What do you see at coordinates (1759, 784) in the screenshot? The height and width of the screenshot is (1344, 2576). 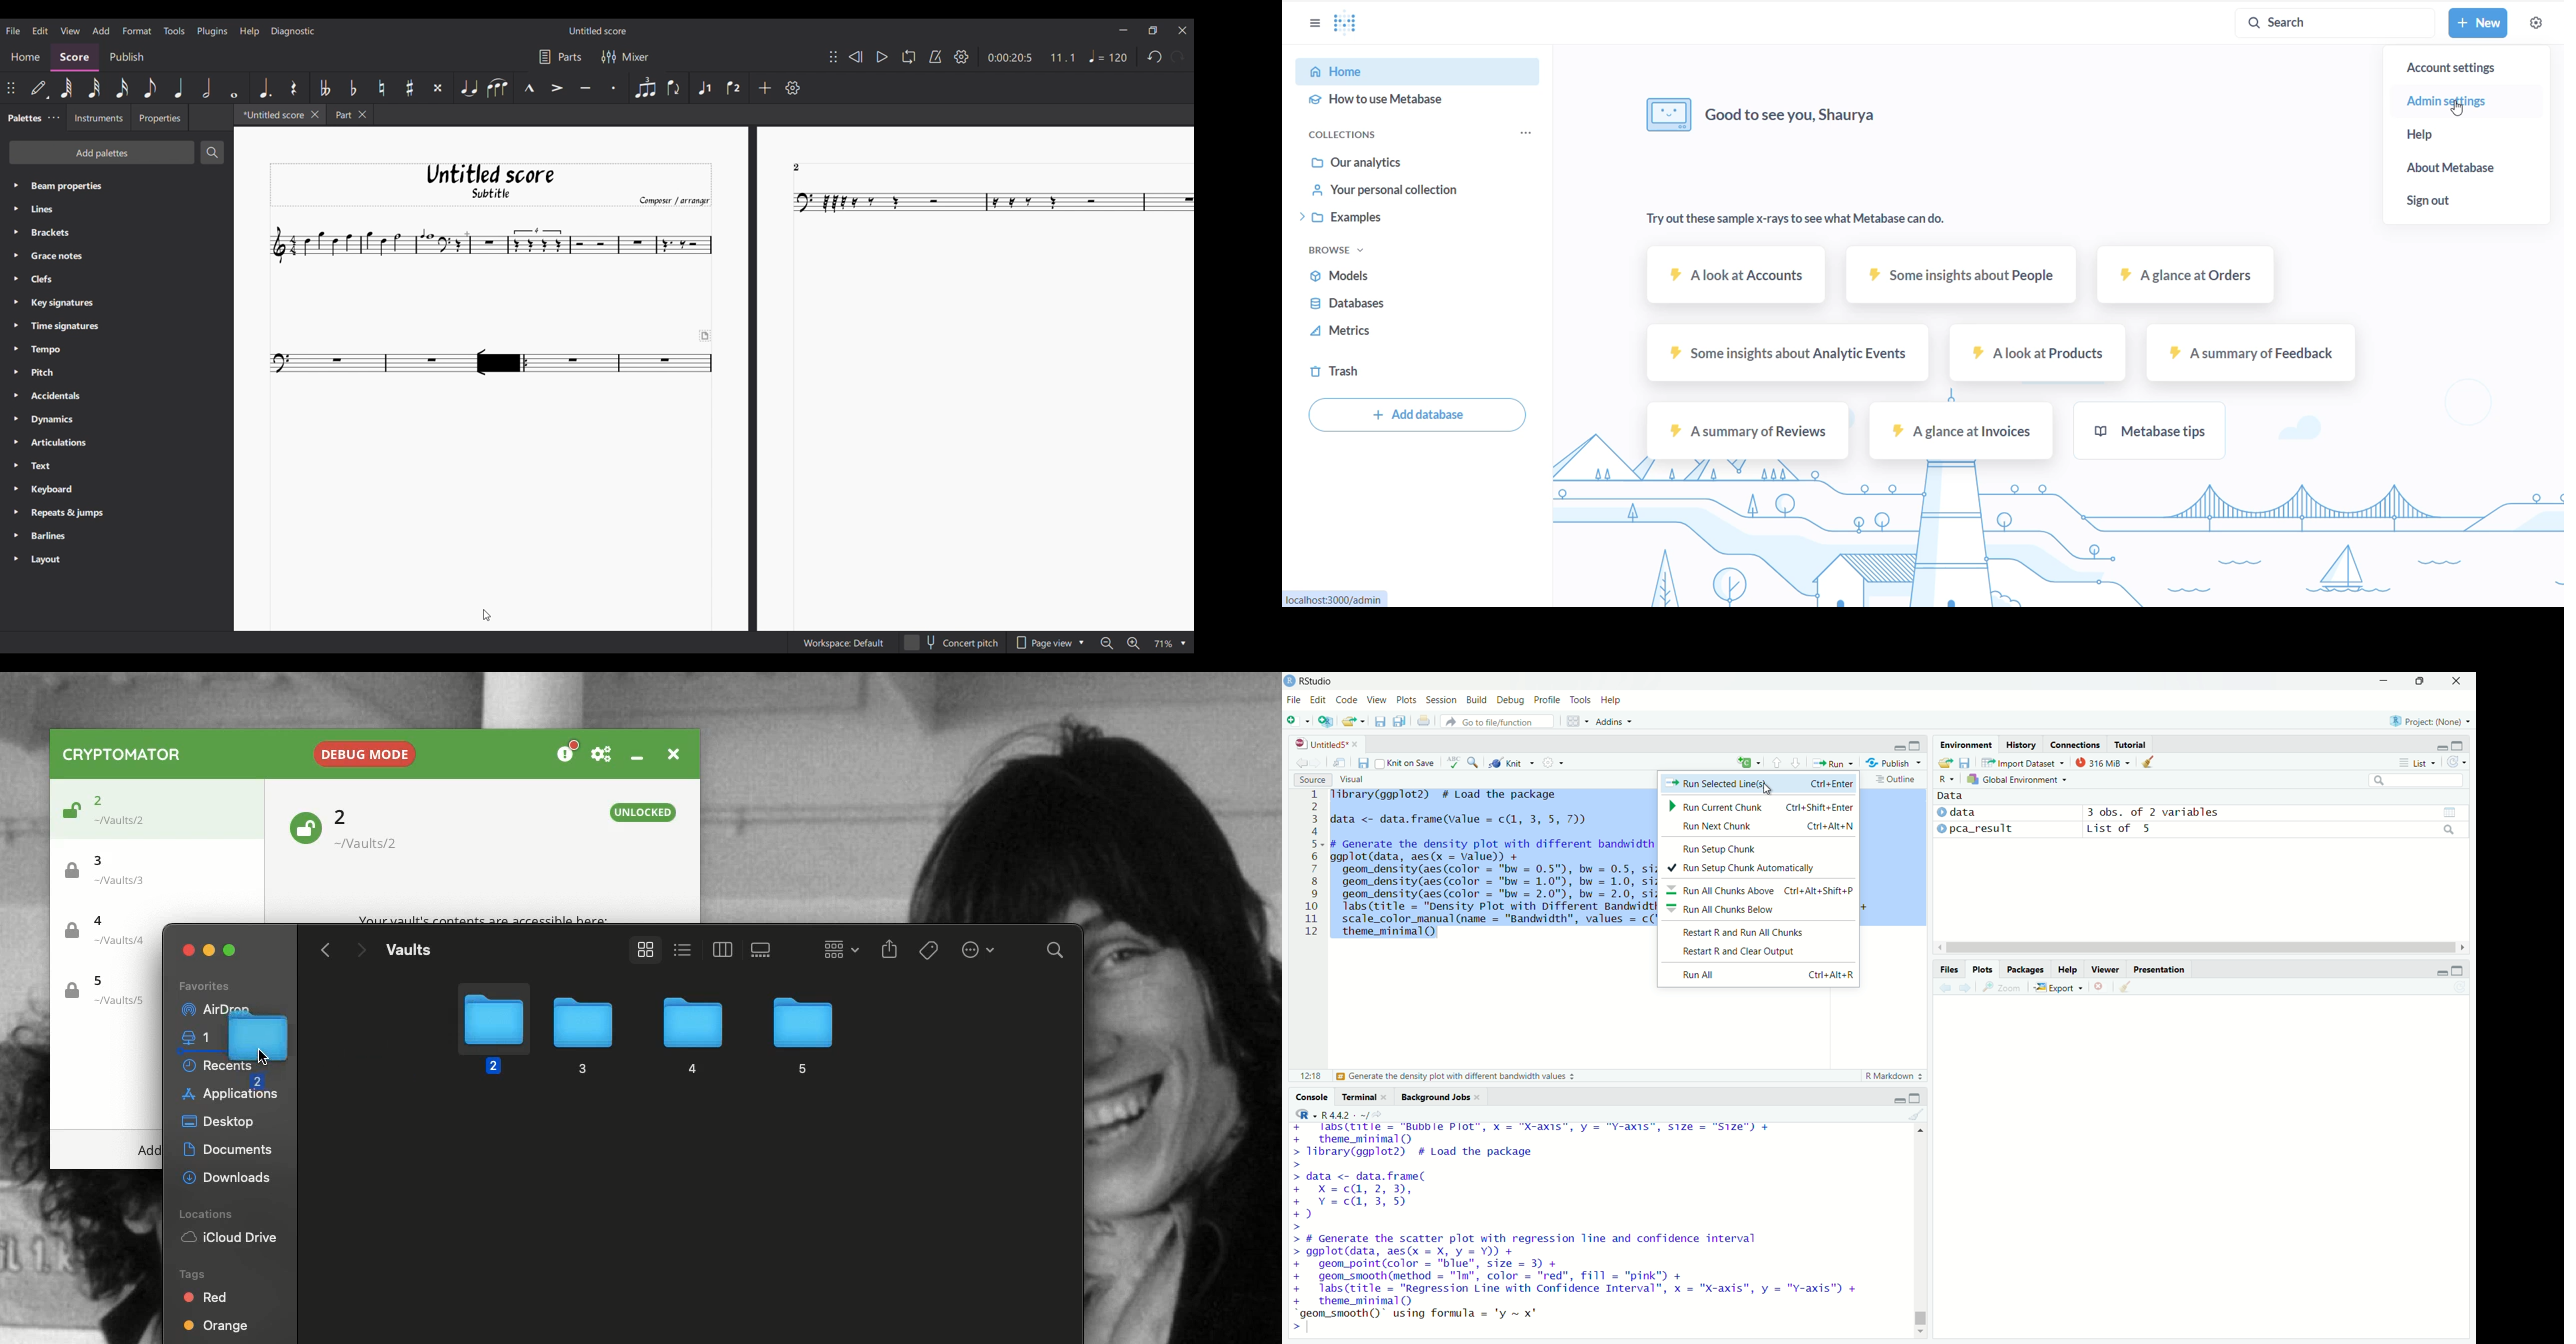 I see `Run Selected Line(s) Ctrl+Enter` at bounding box center [1759, 784].